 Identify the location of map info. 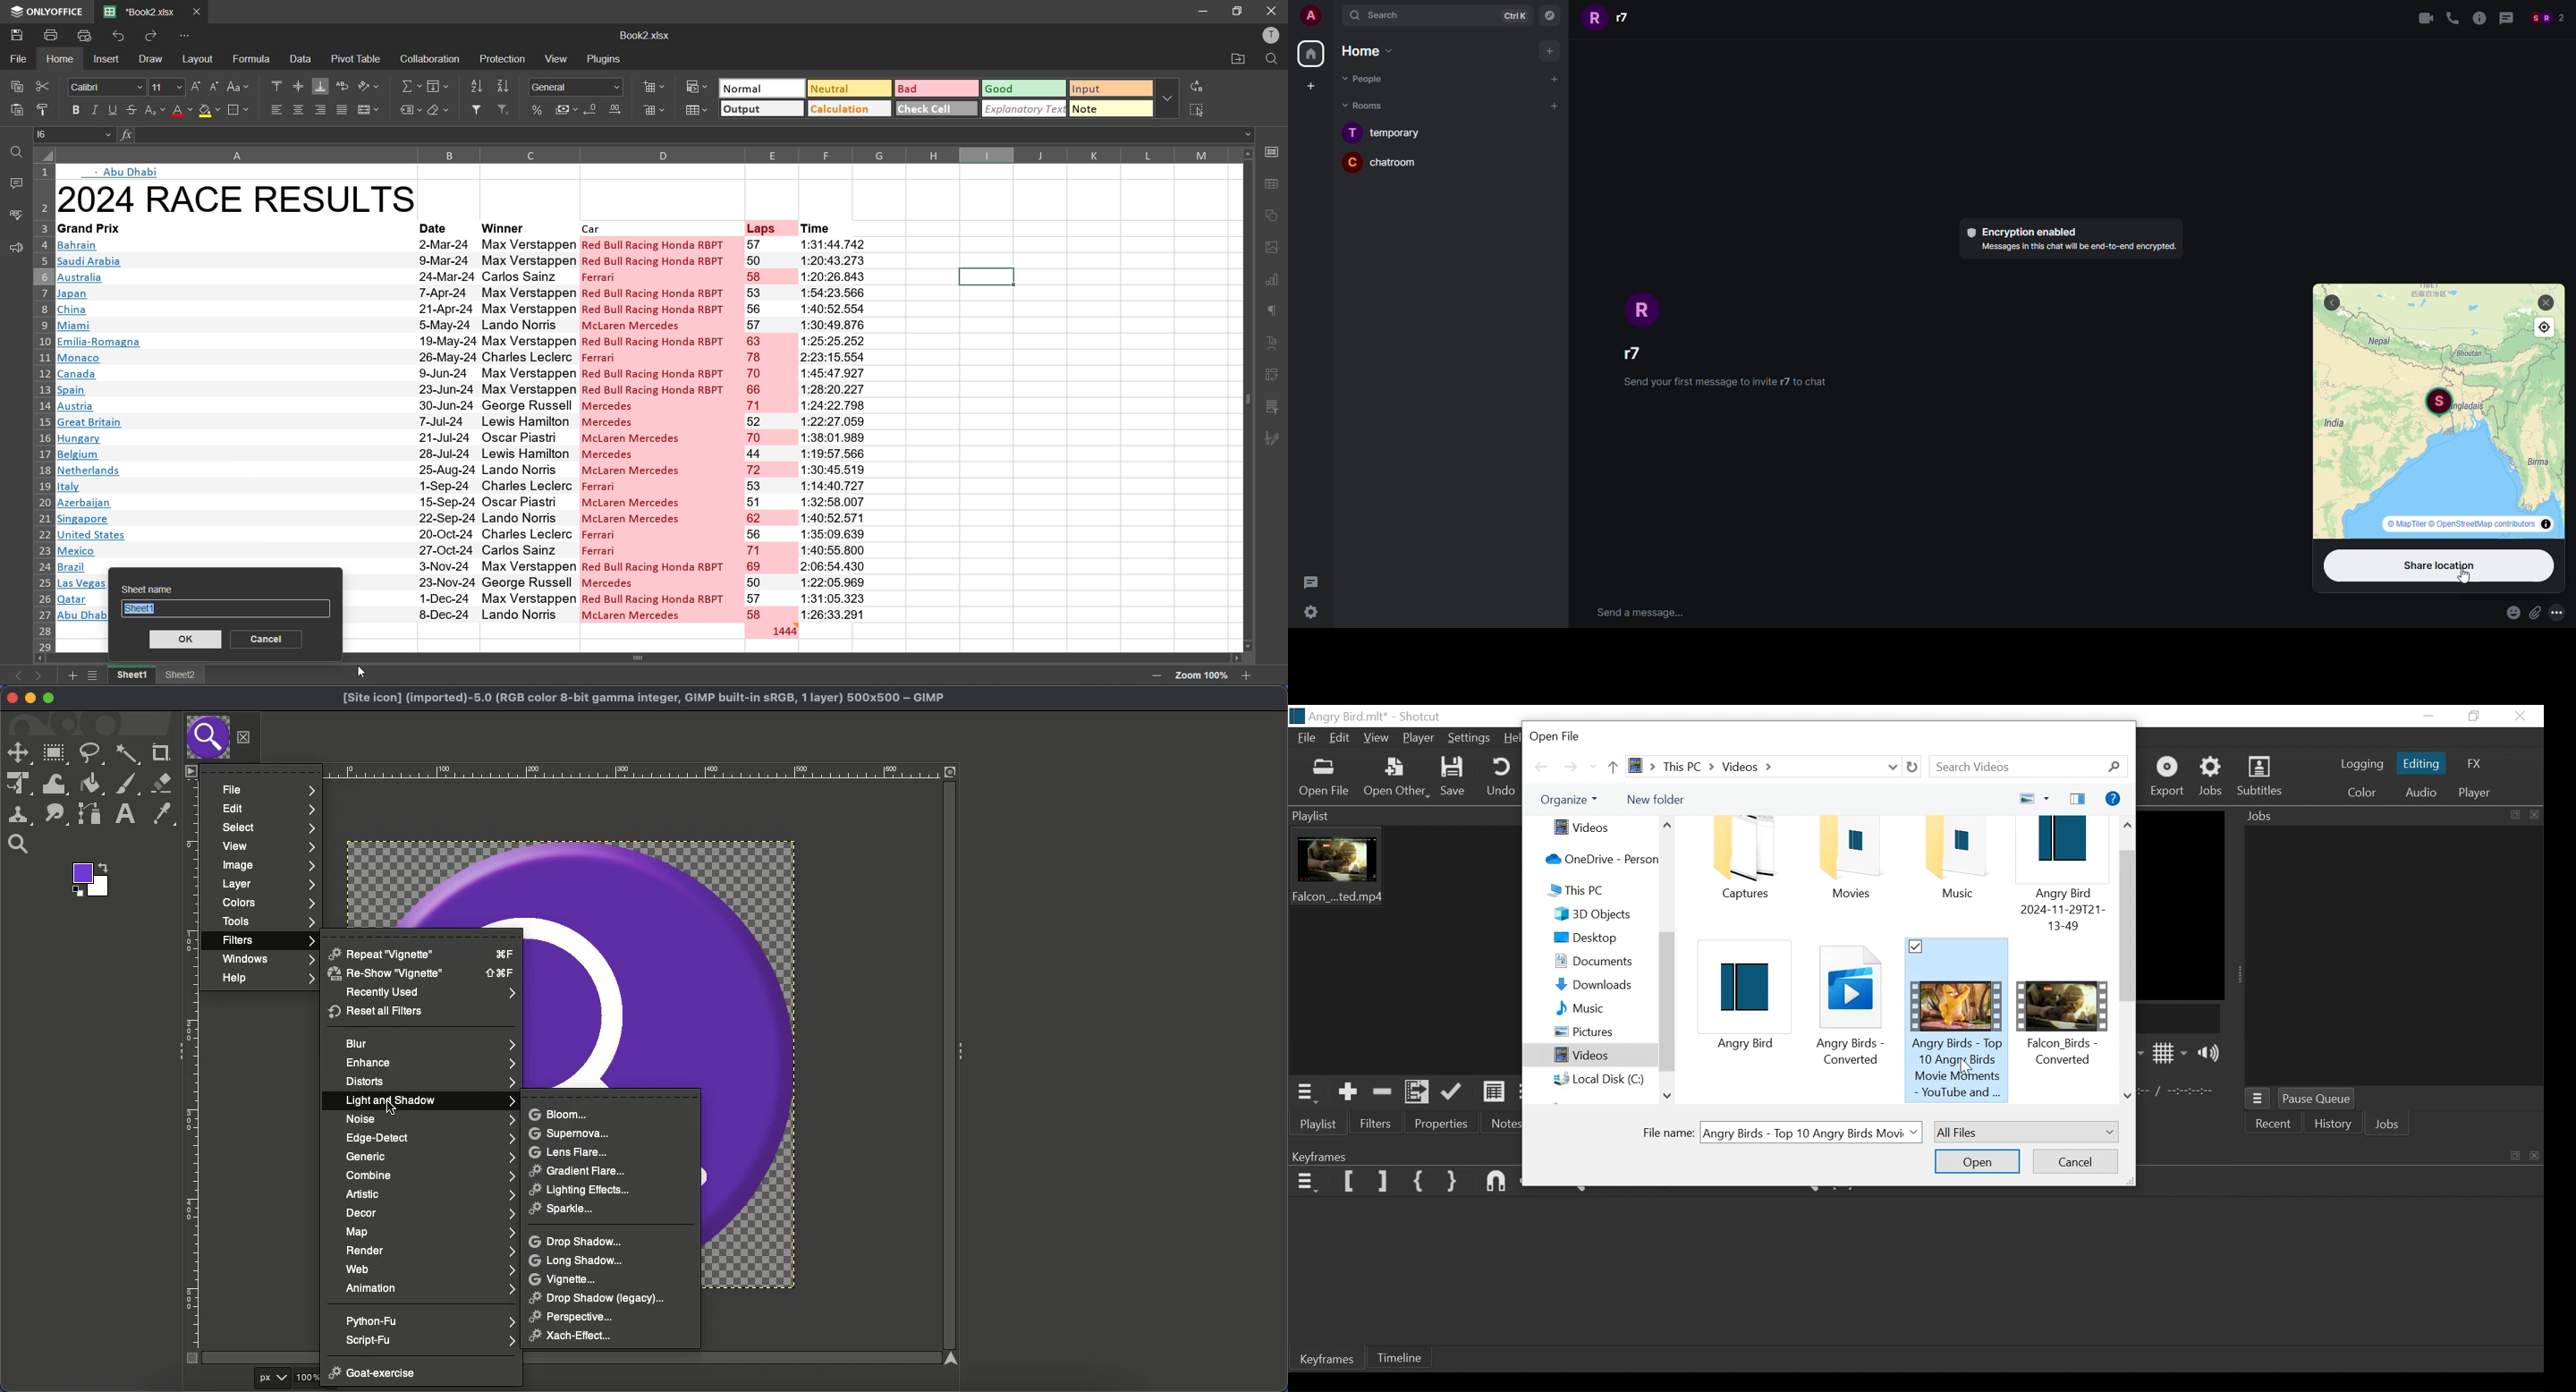
(2467, 524).